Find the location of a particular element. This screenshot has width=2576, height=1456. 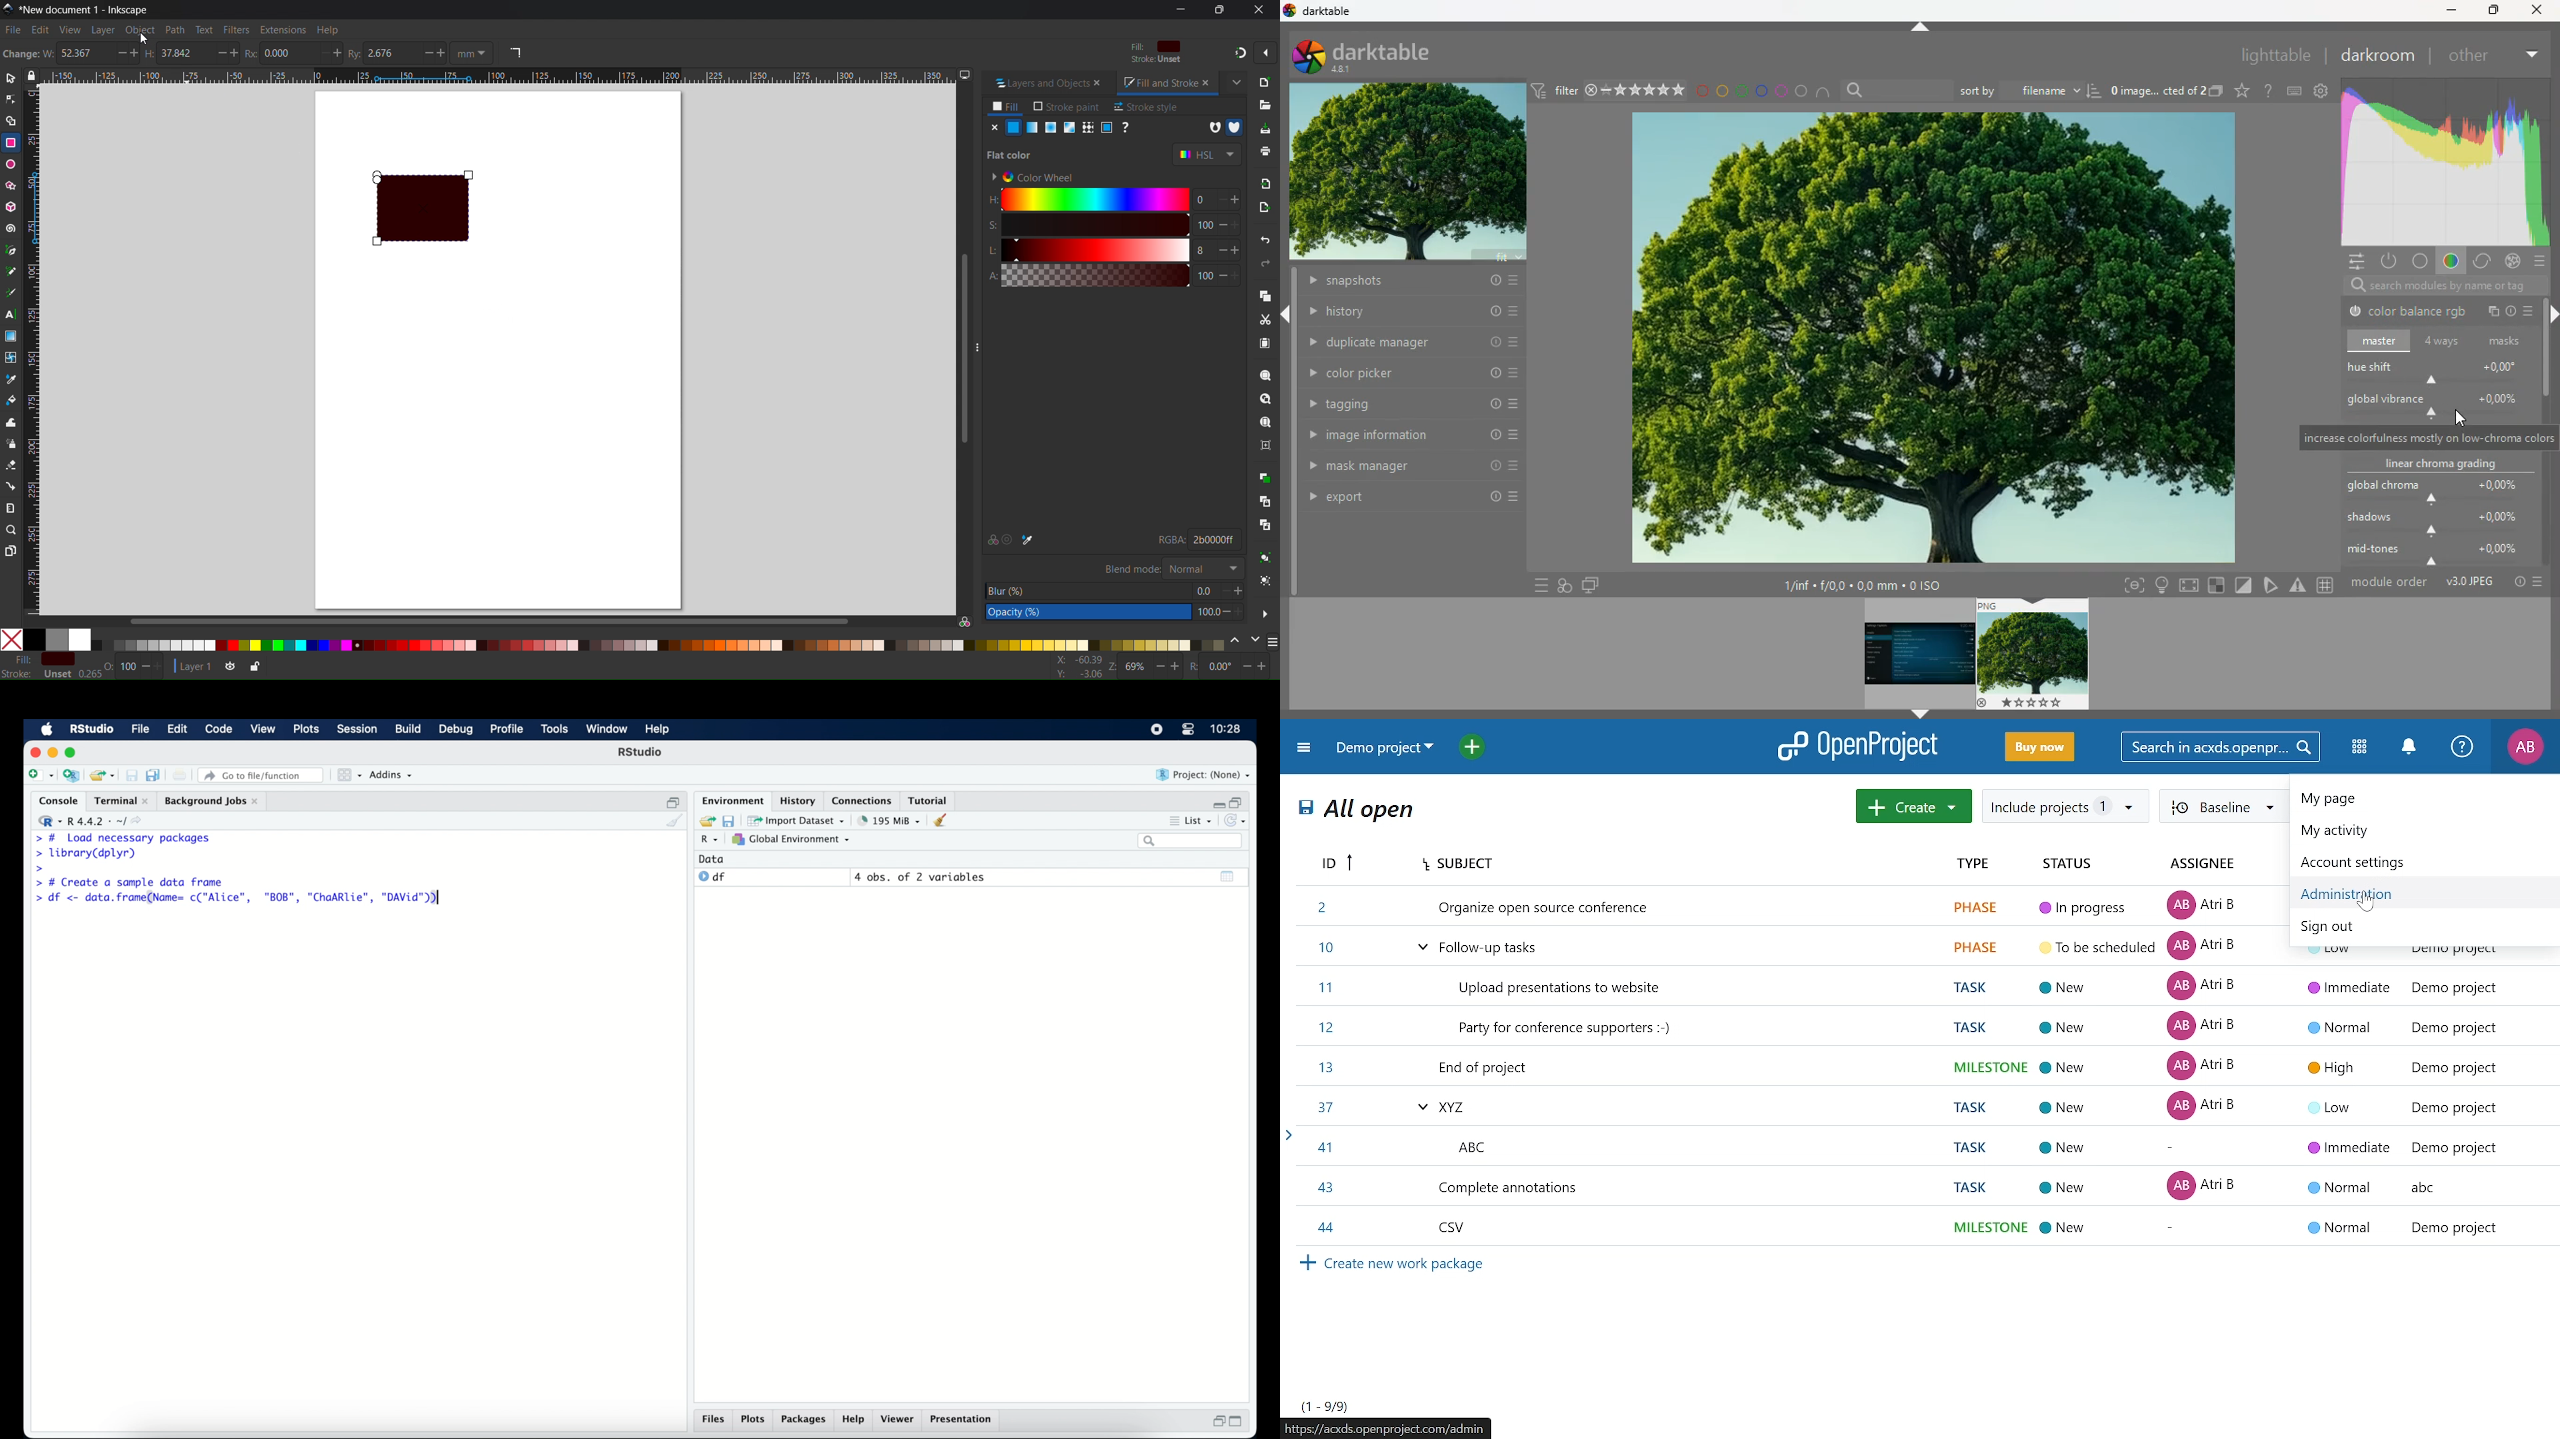

Spray tool is located at coordinates (11, 444).